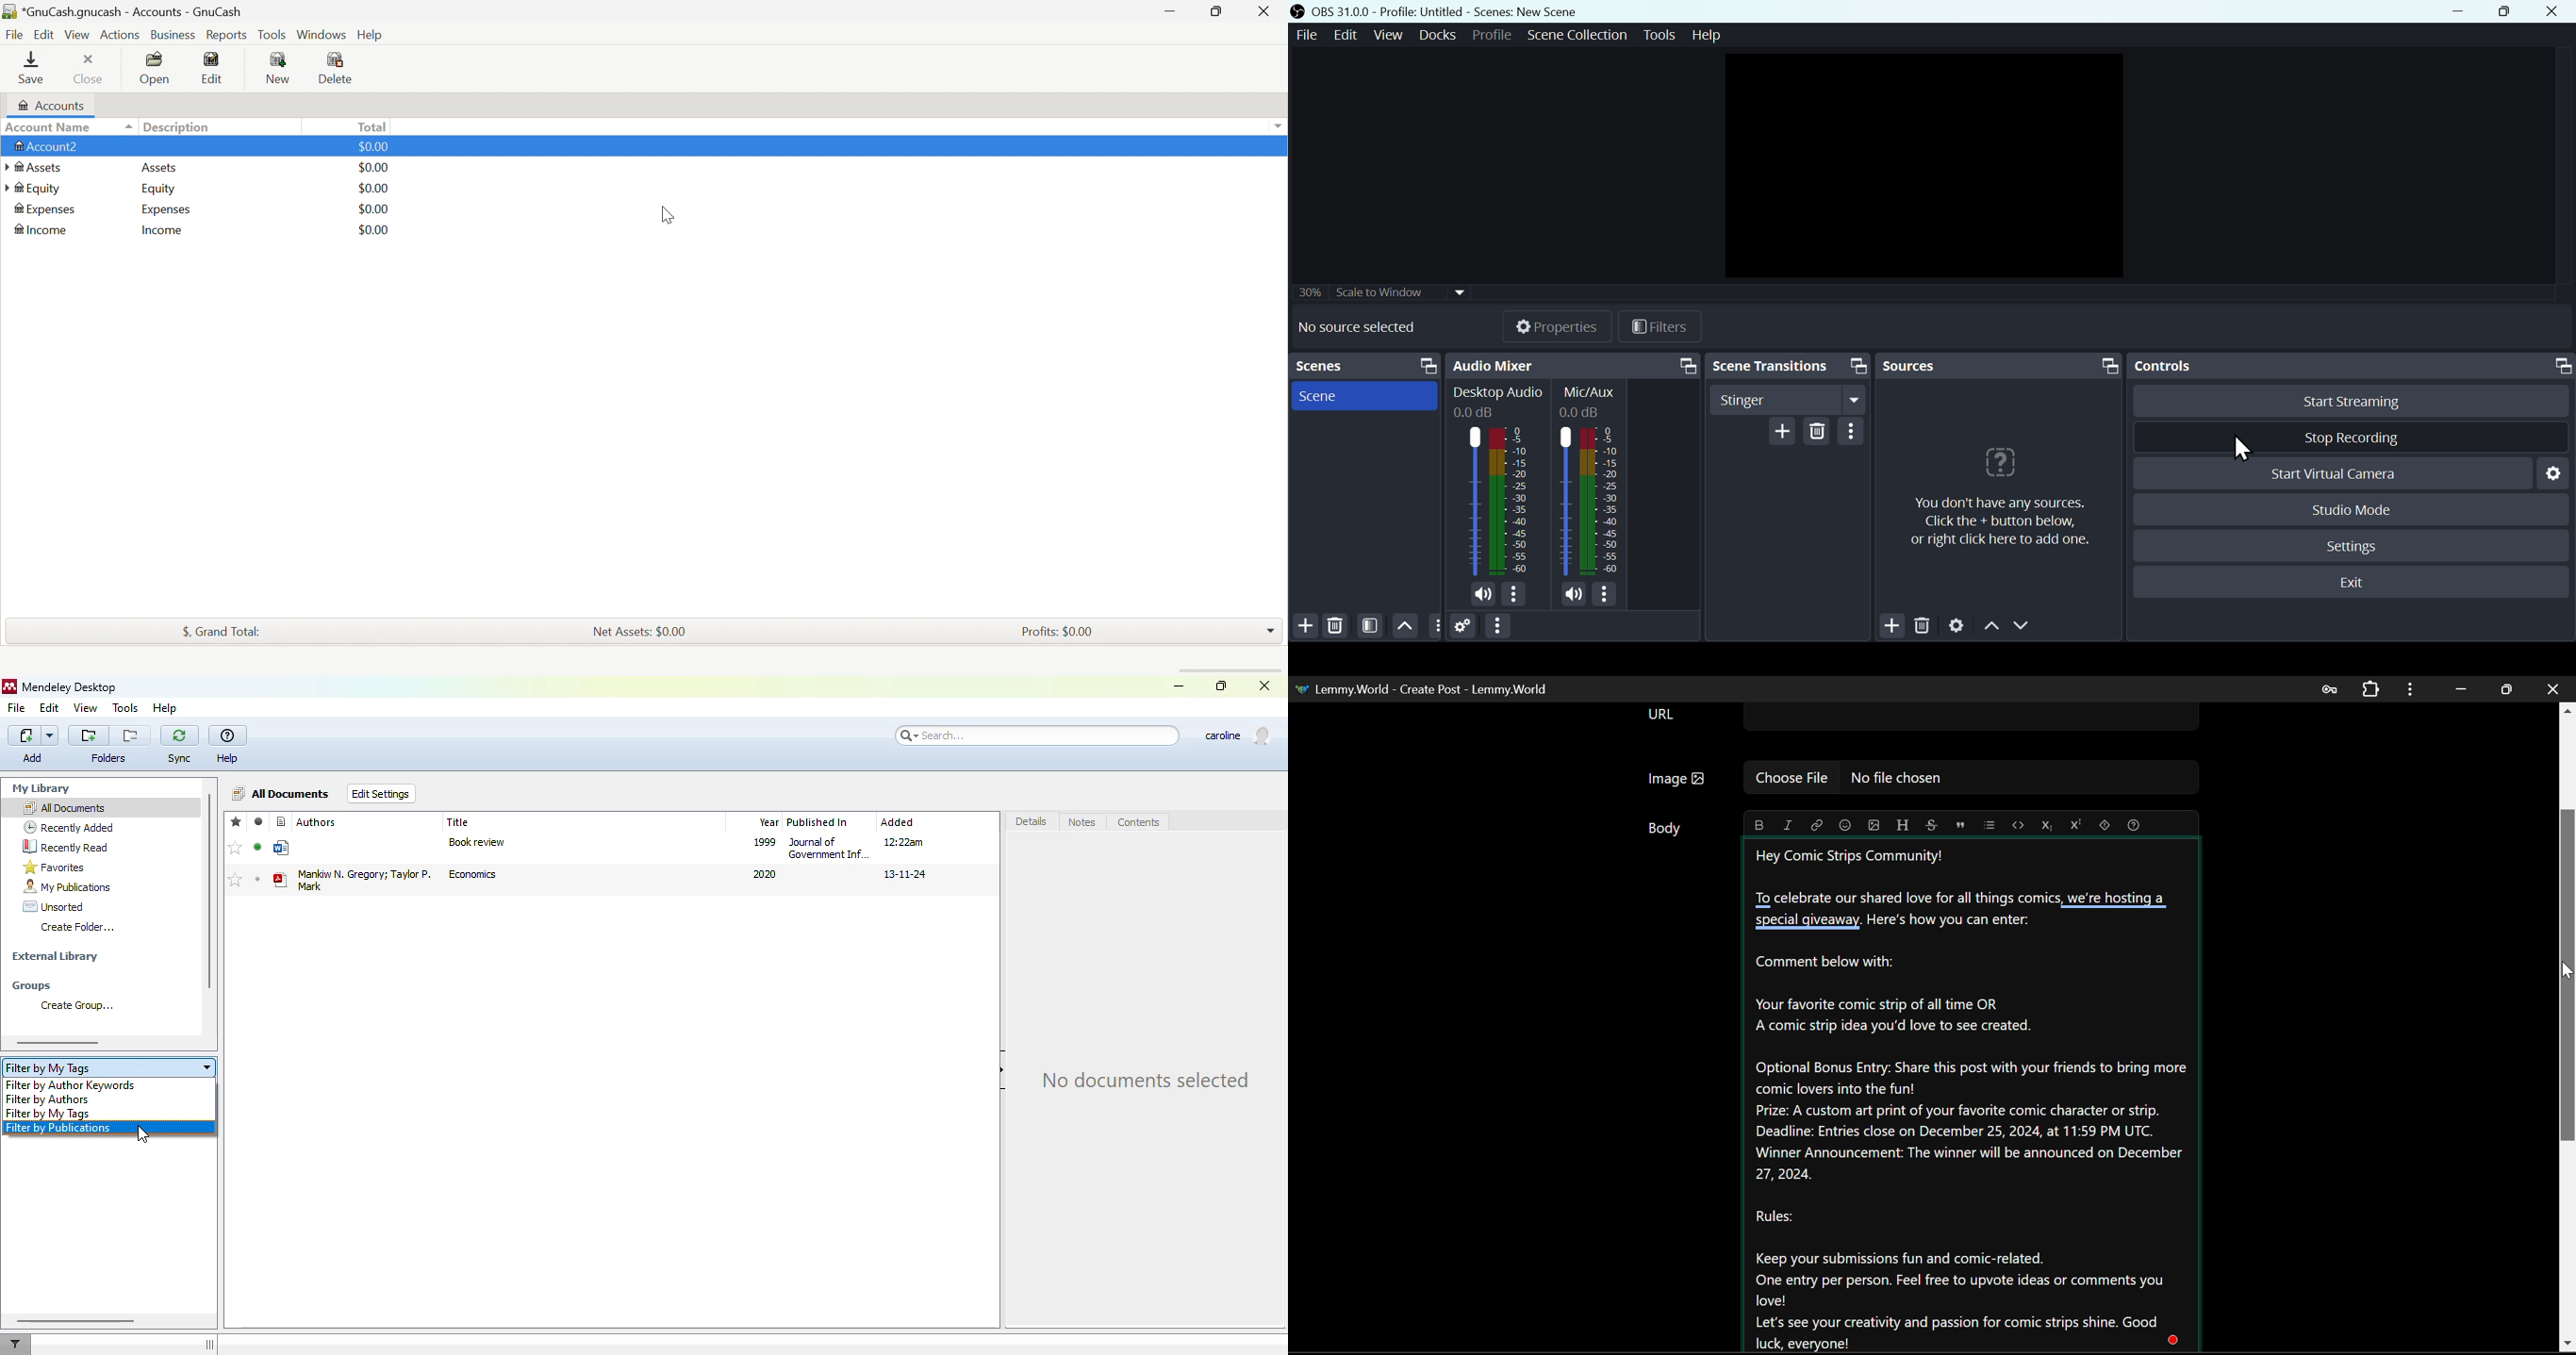  I want to click on reference type, so click(282, 821).